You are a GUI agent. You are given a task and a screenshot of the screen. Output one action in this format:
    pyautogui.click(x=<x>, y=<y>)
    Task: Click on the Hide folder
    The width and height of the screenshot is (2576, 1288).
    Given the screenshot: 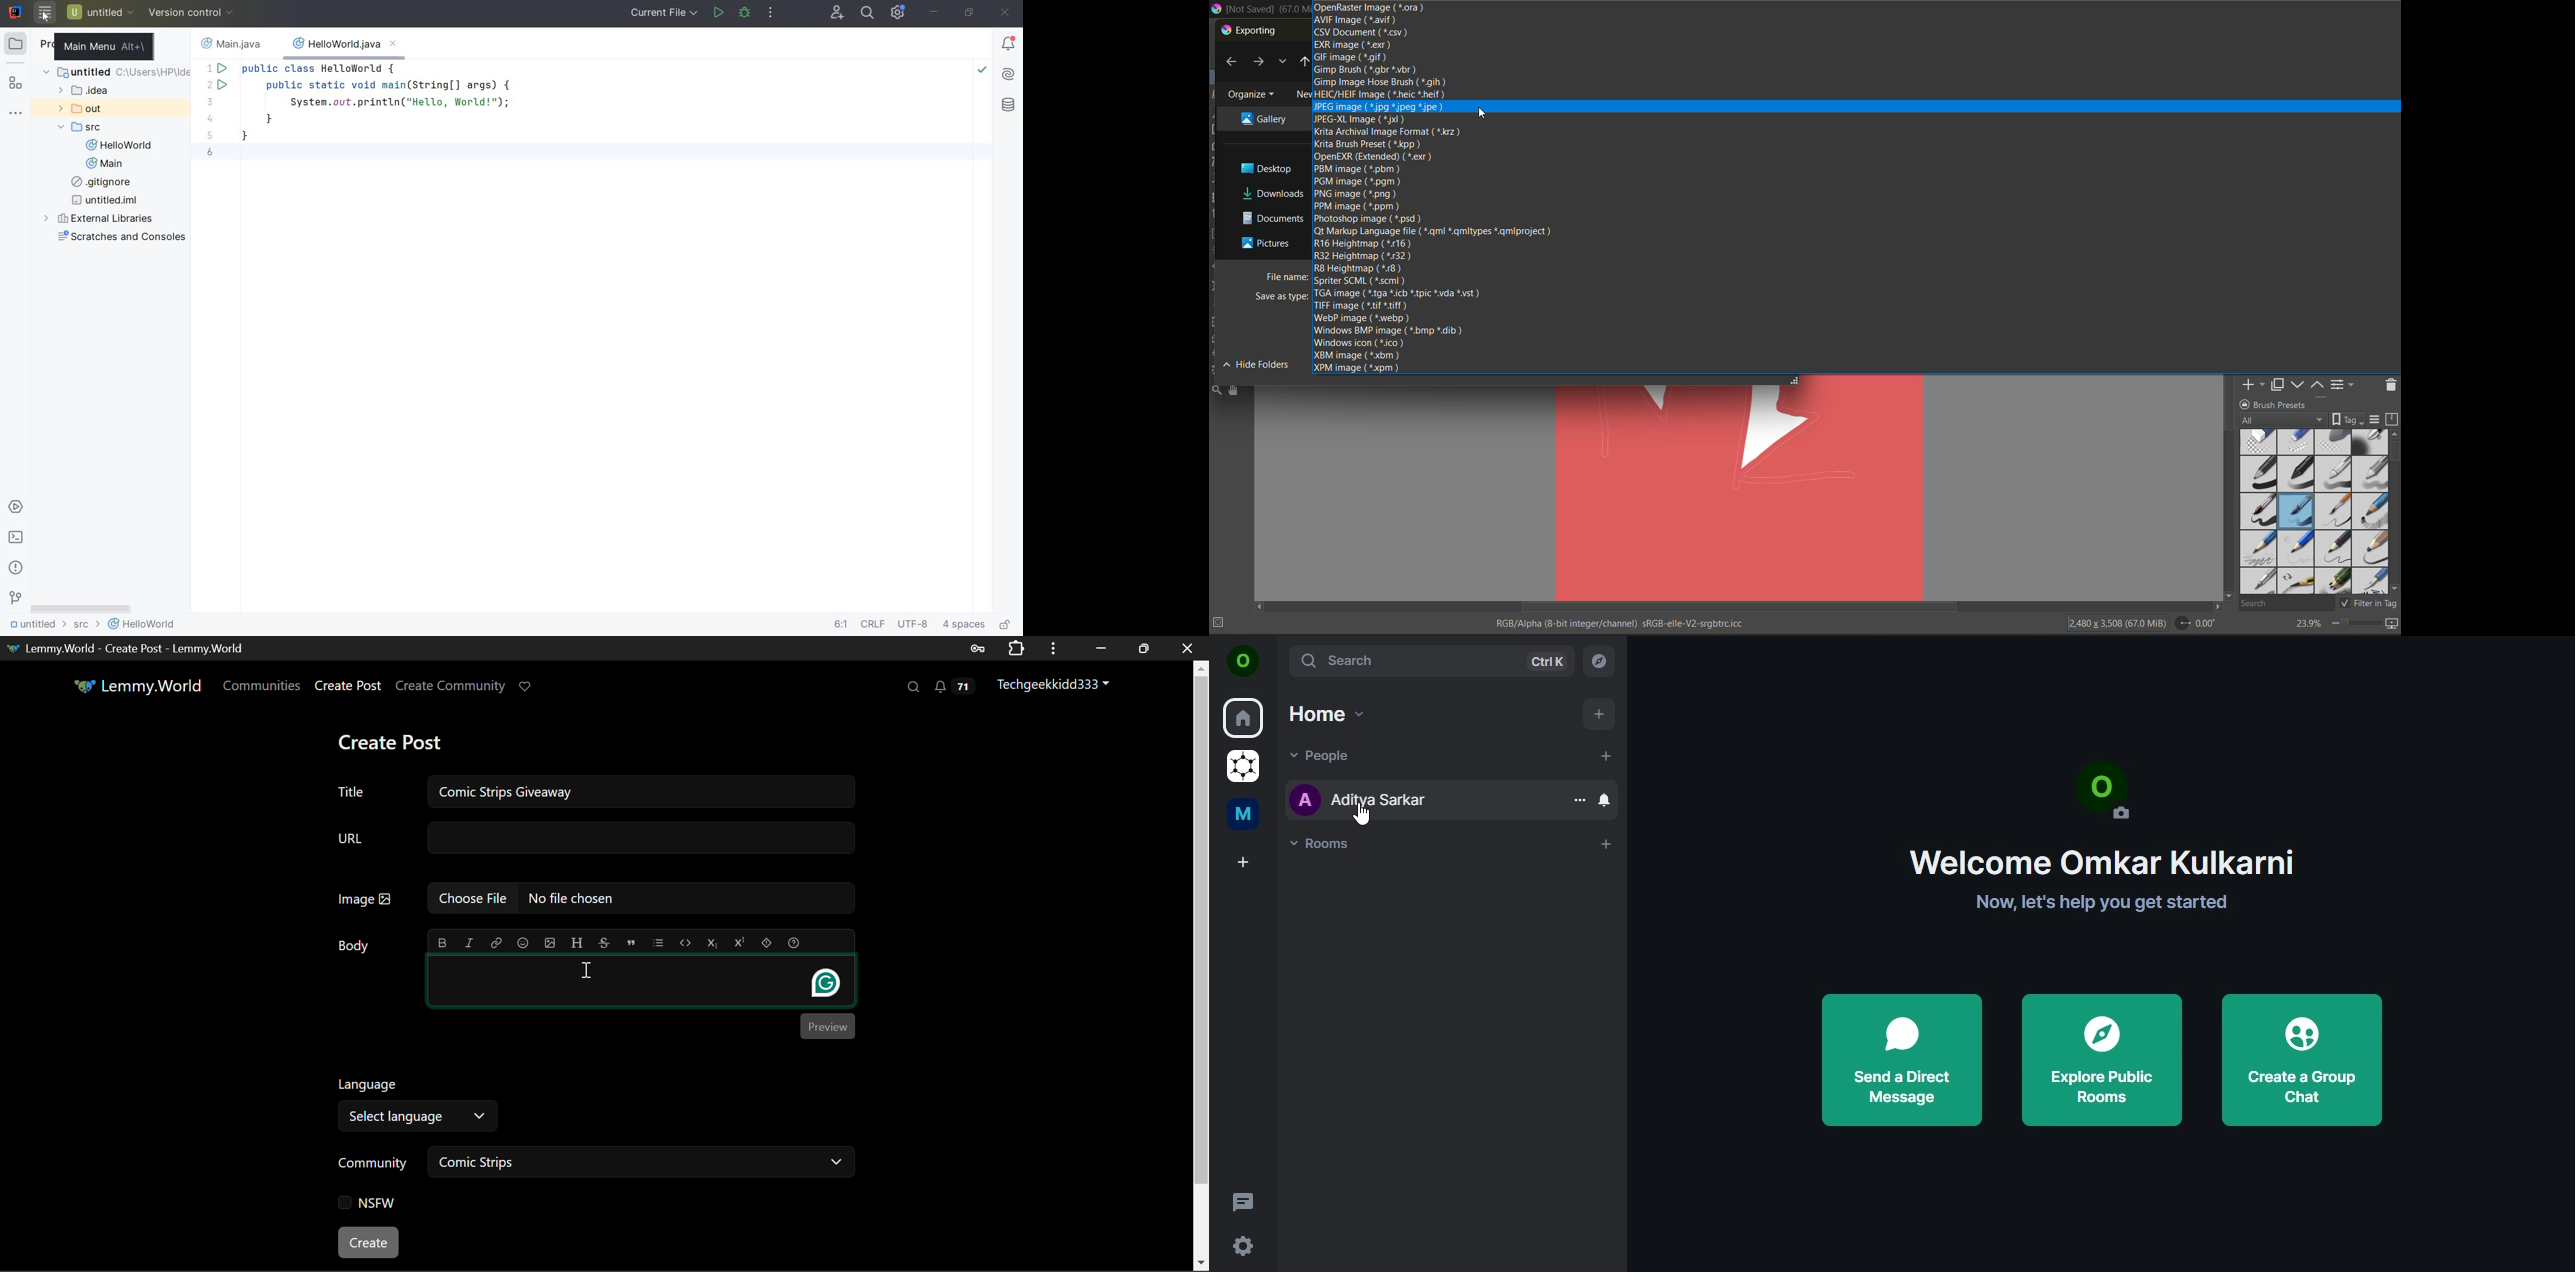 What is the action you would take?
    pyautogui.click(x=1261, y=363)
    